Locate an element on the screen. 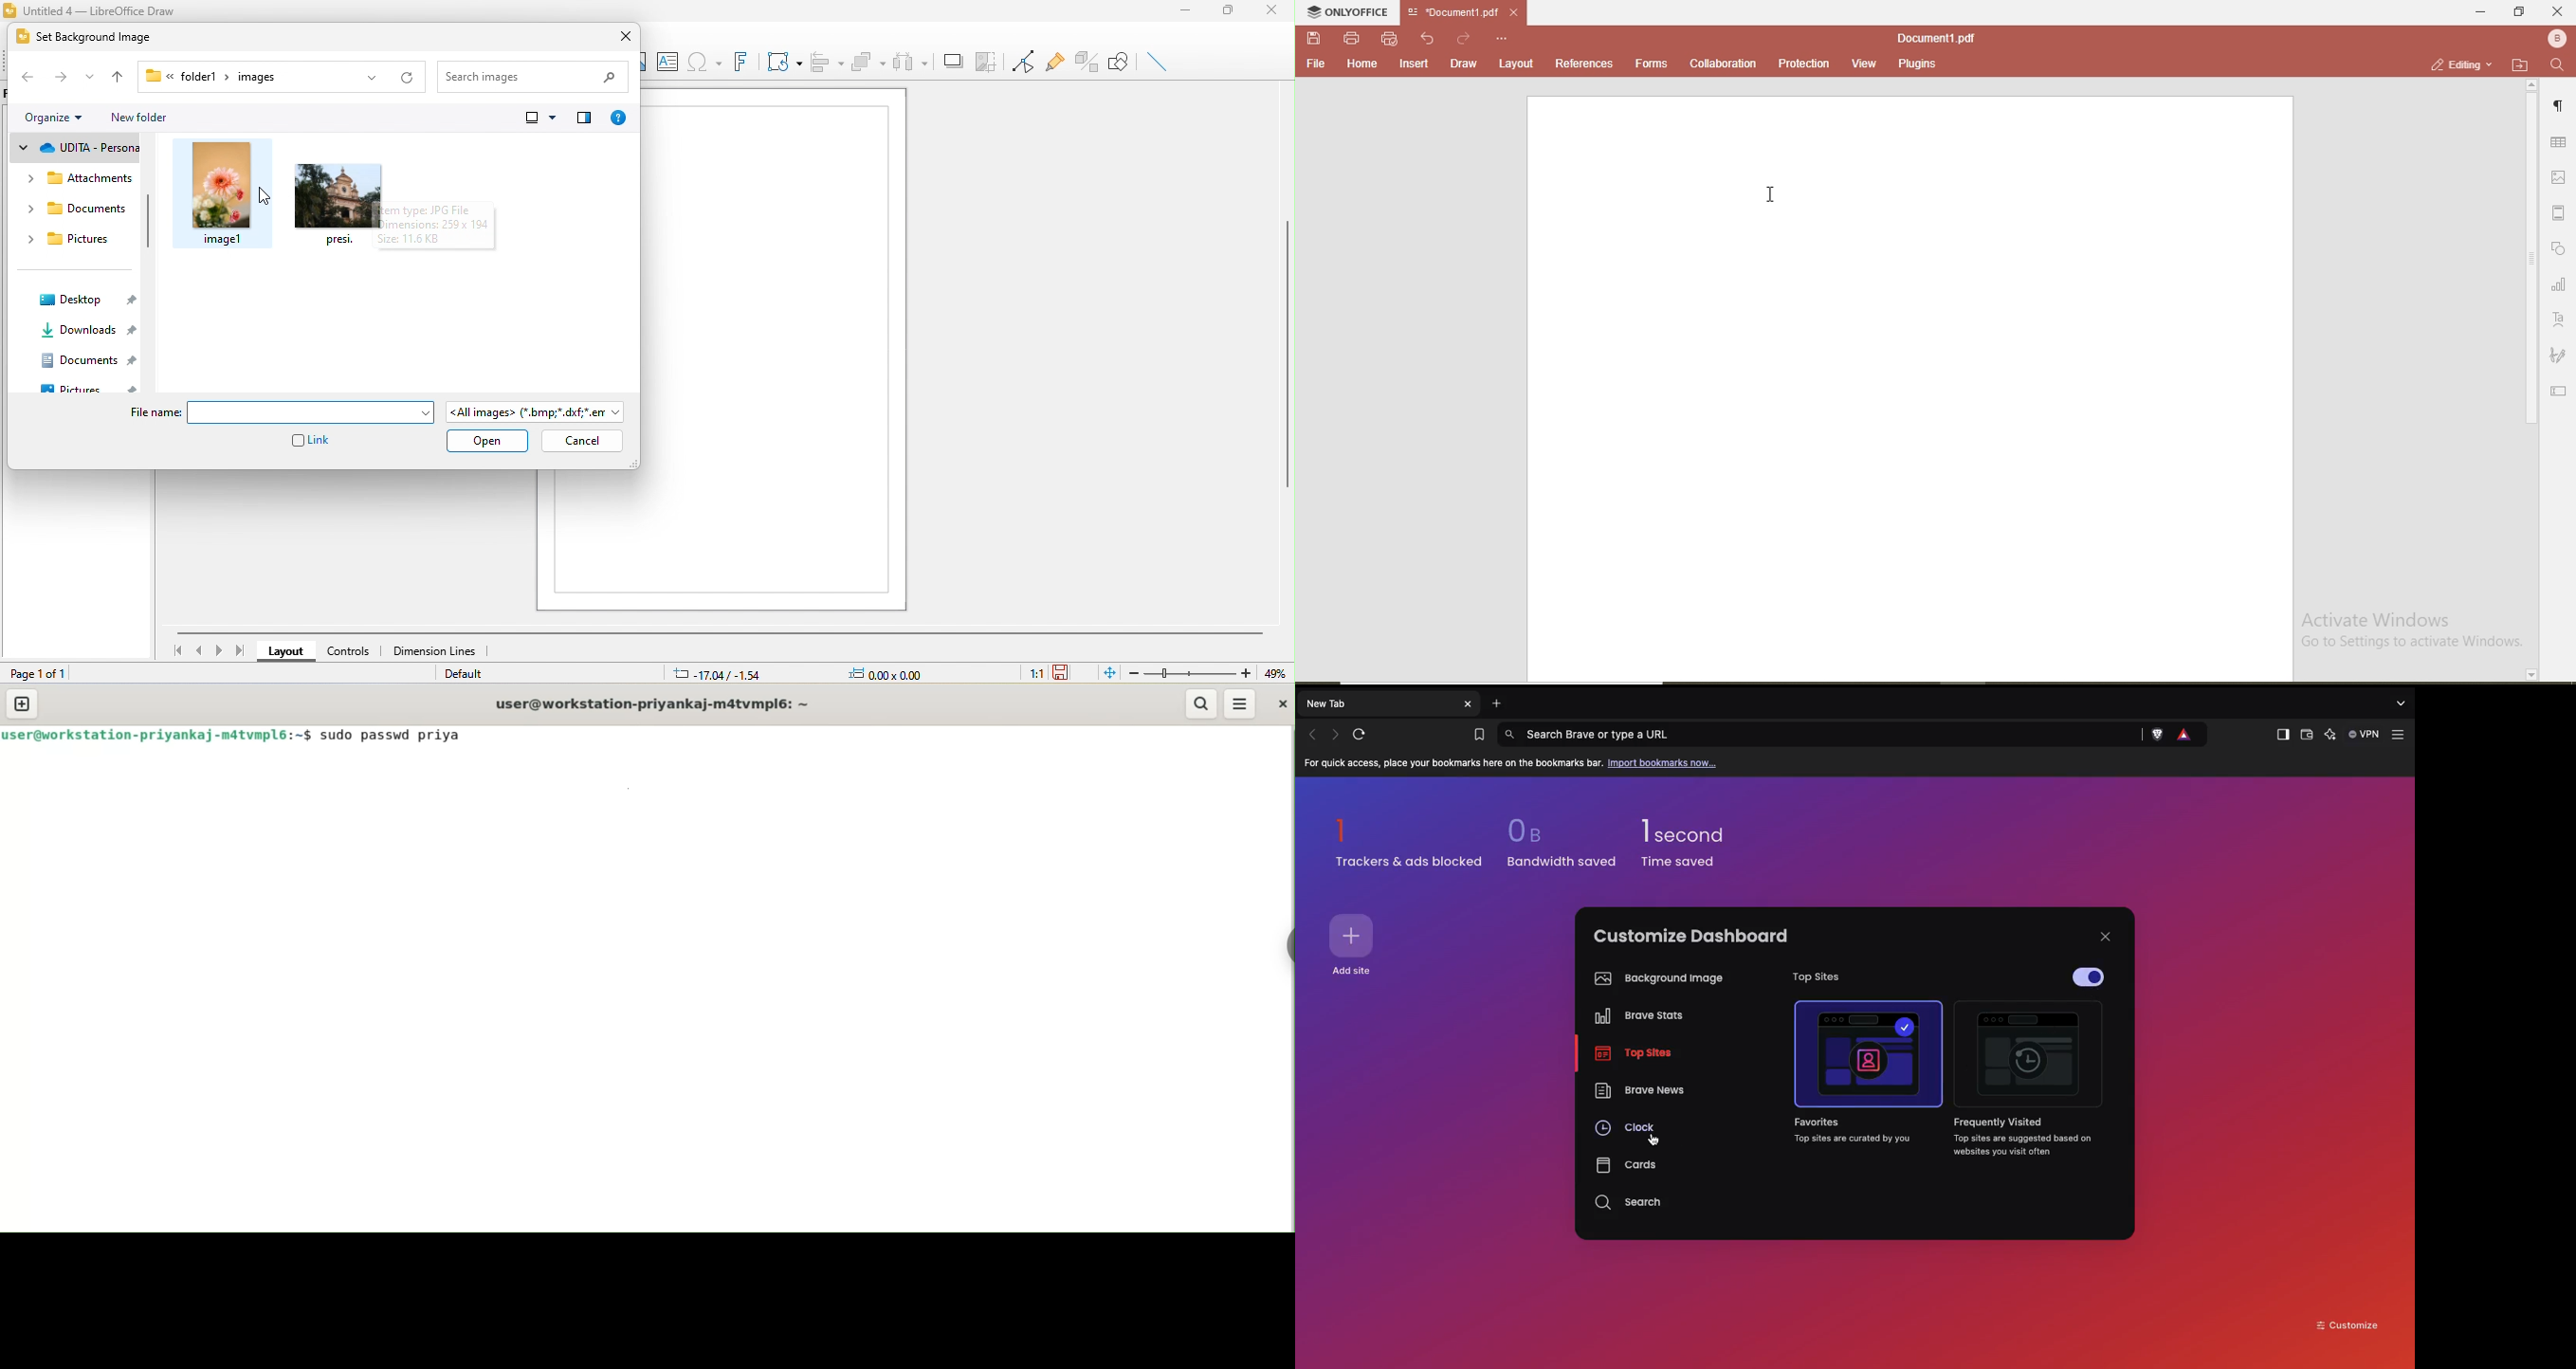 The height and width of the screenshot is (1372, 2576). scroll bar is located at coordinates (2529, 263).